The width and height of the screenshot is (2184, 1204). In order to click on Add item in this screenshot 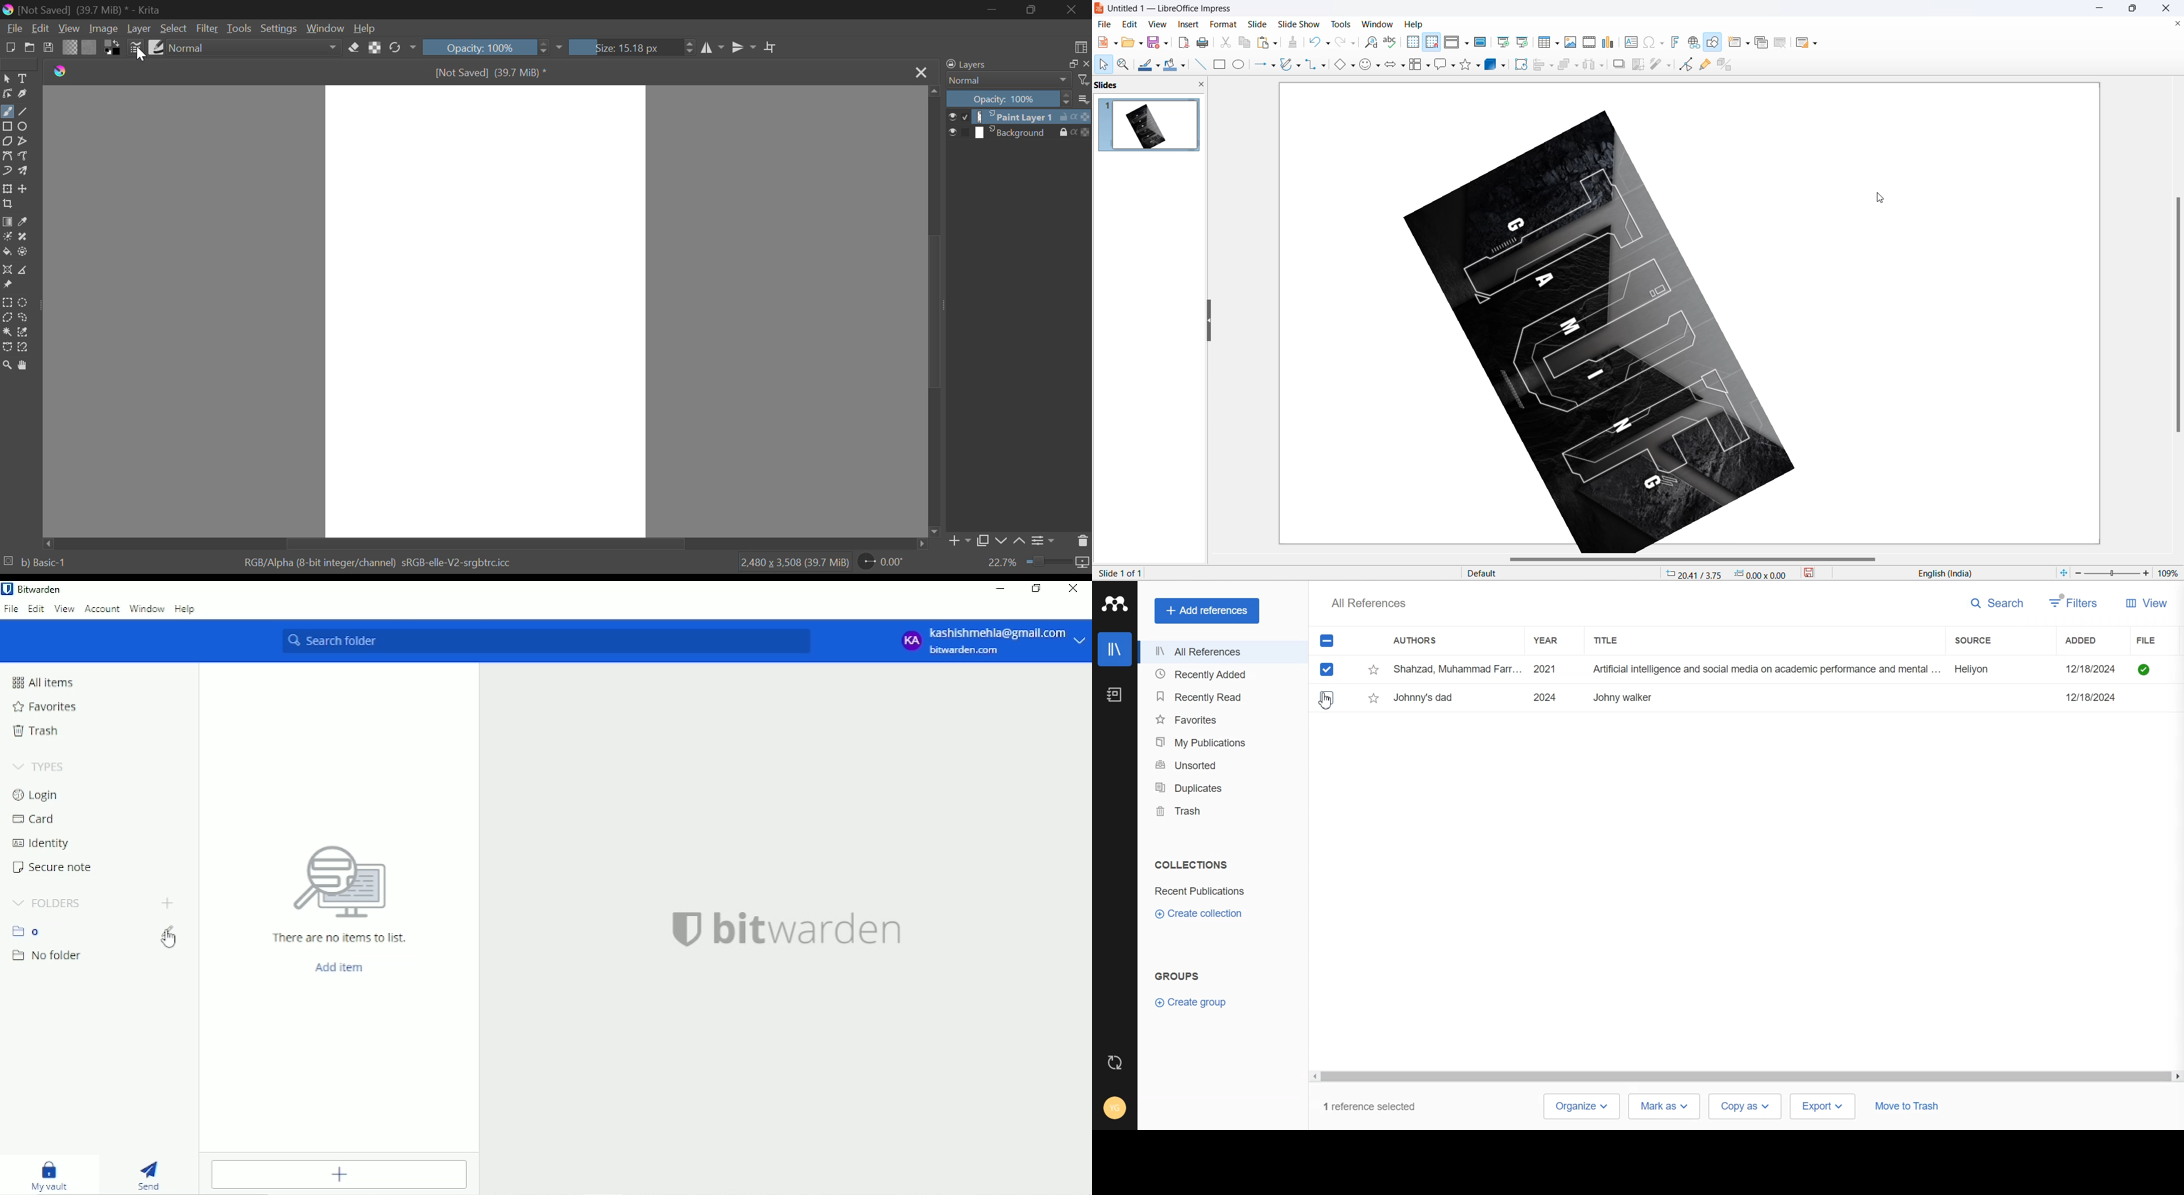, I will do `click(338, 1175)`.